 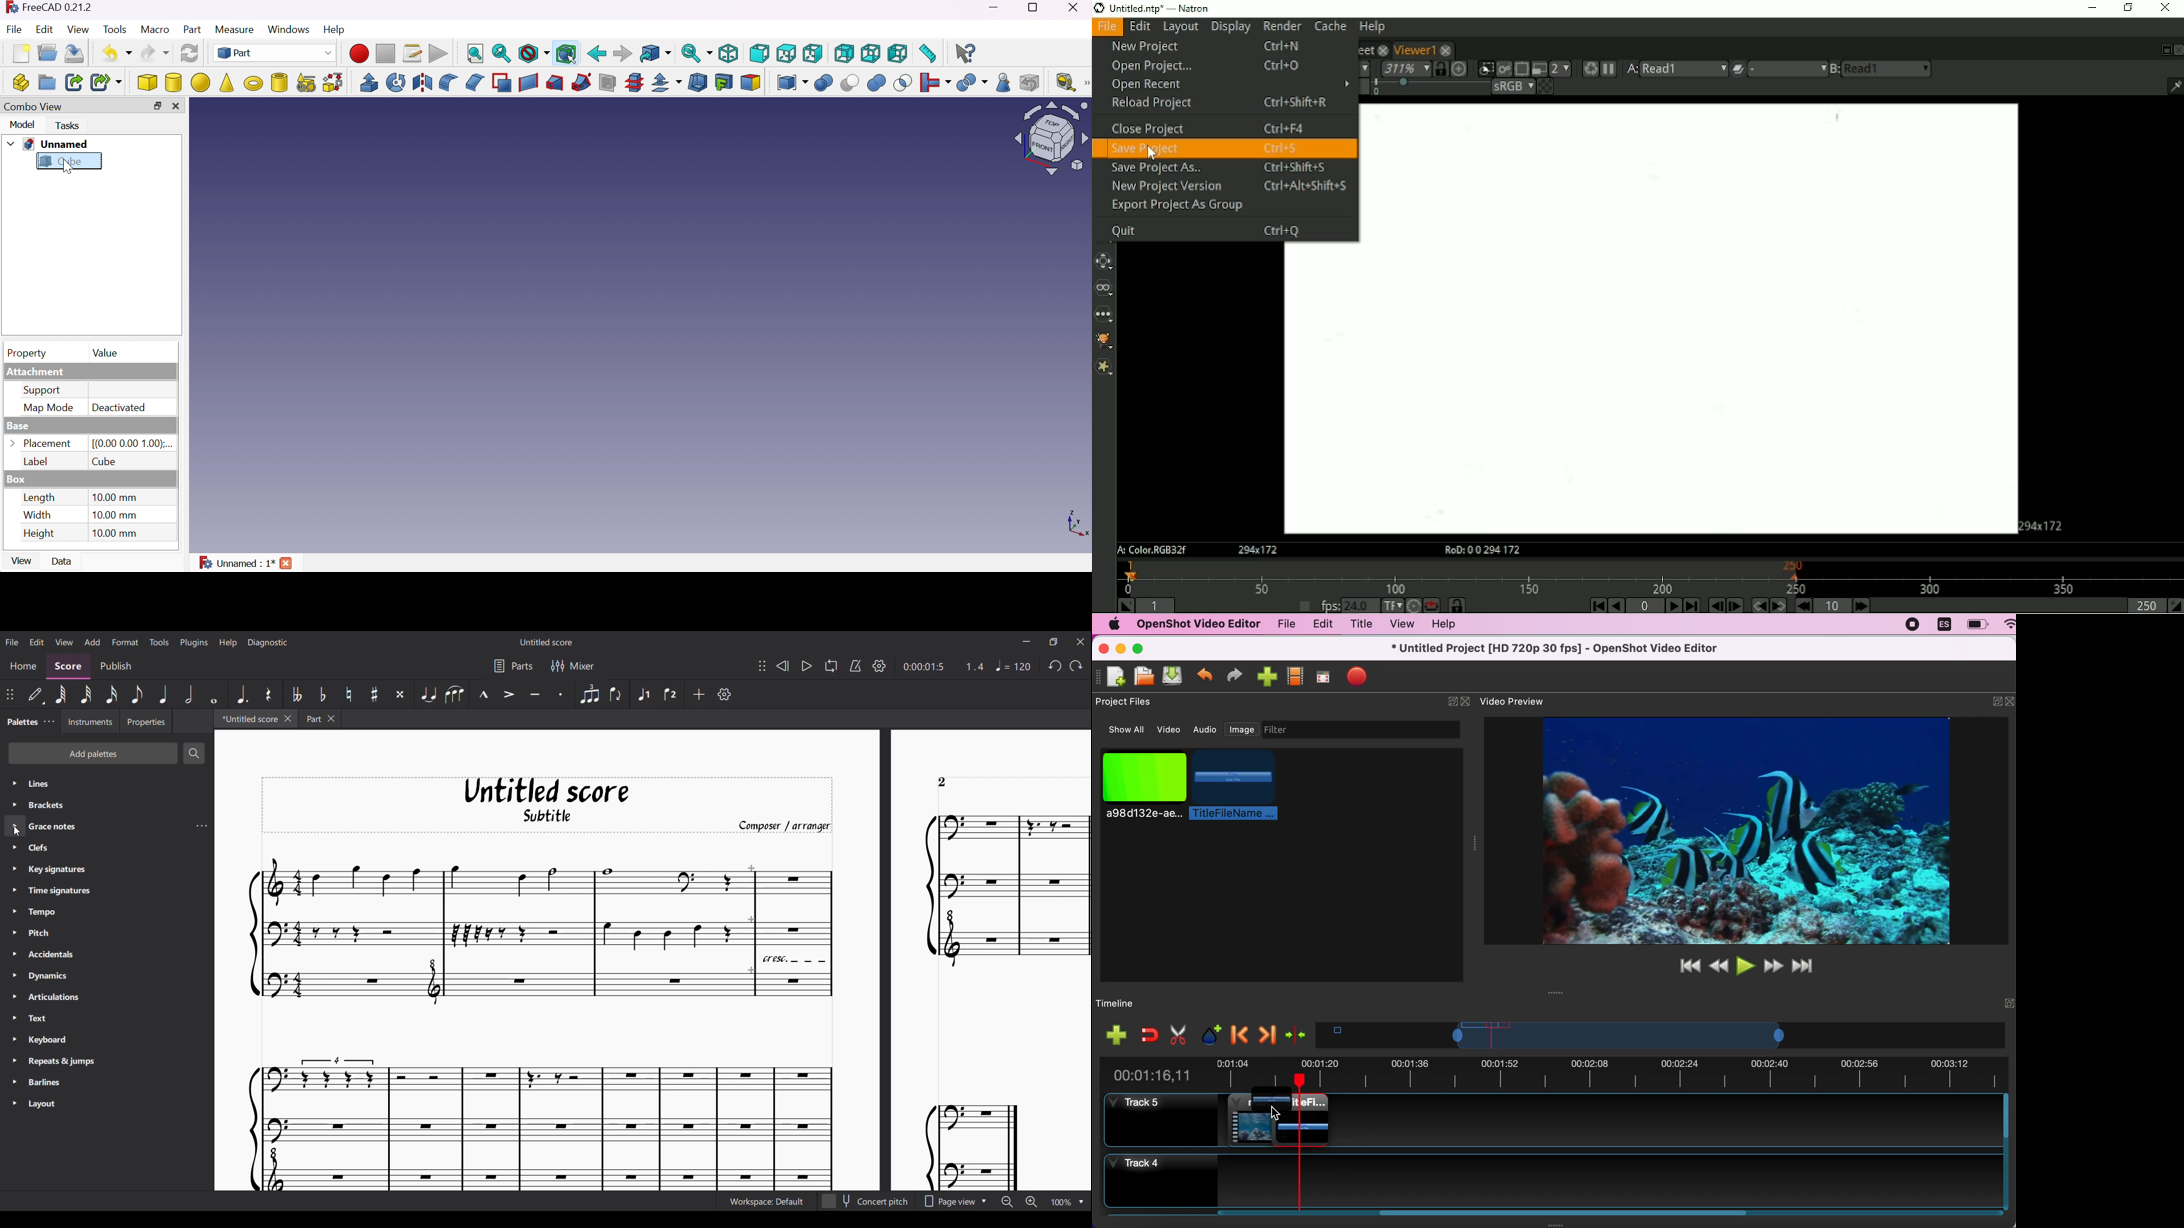 I want to click on Toggle sharp, so click(x=374, y=695).